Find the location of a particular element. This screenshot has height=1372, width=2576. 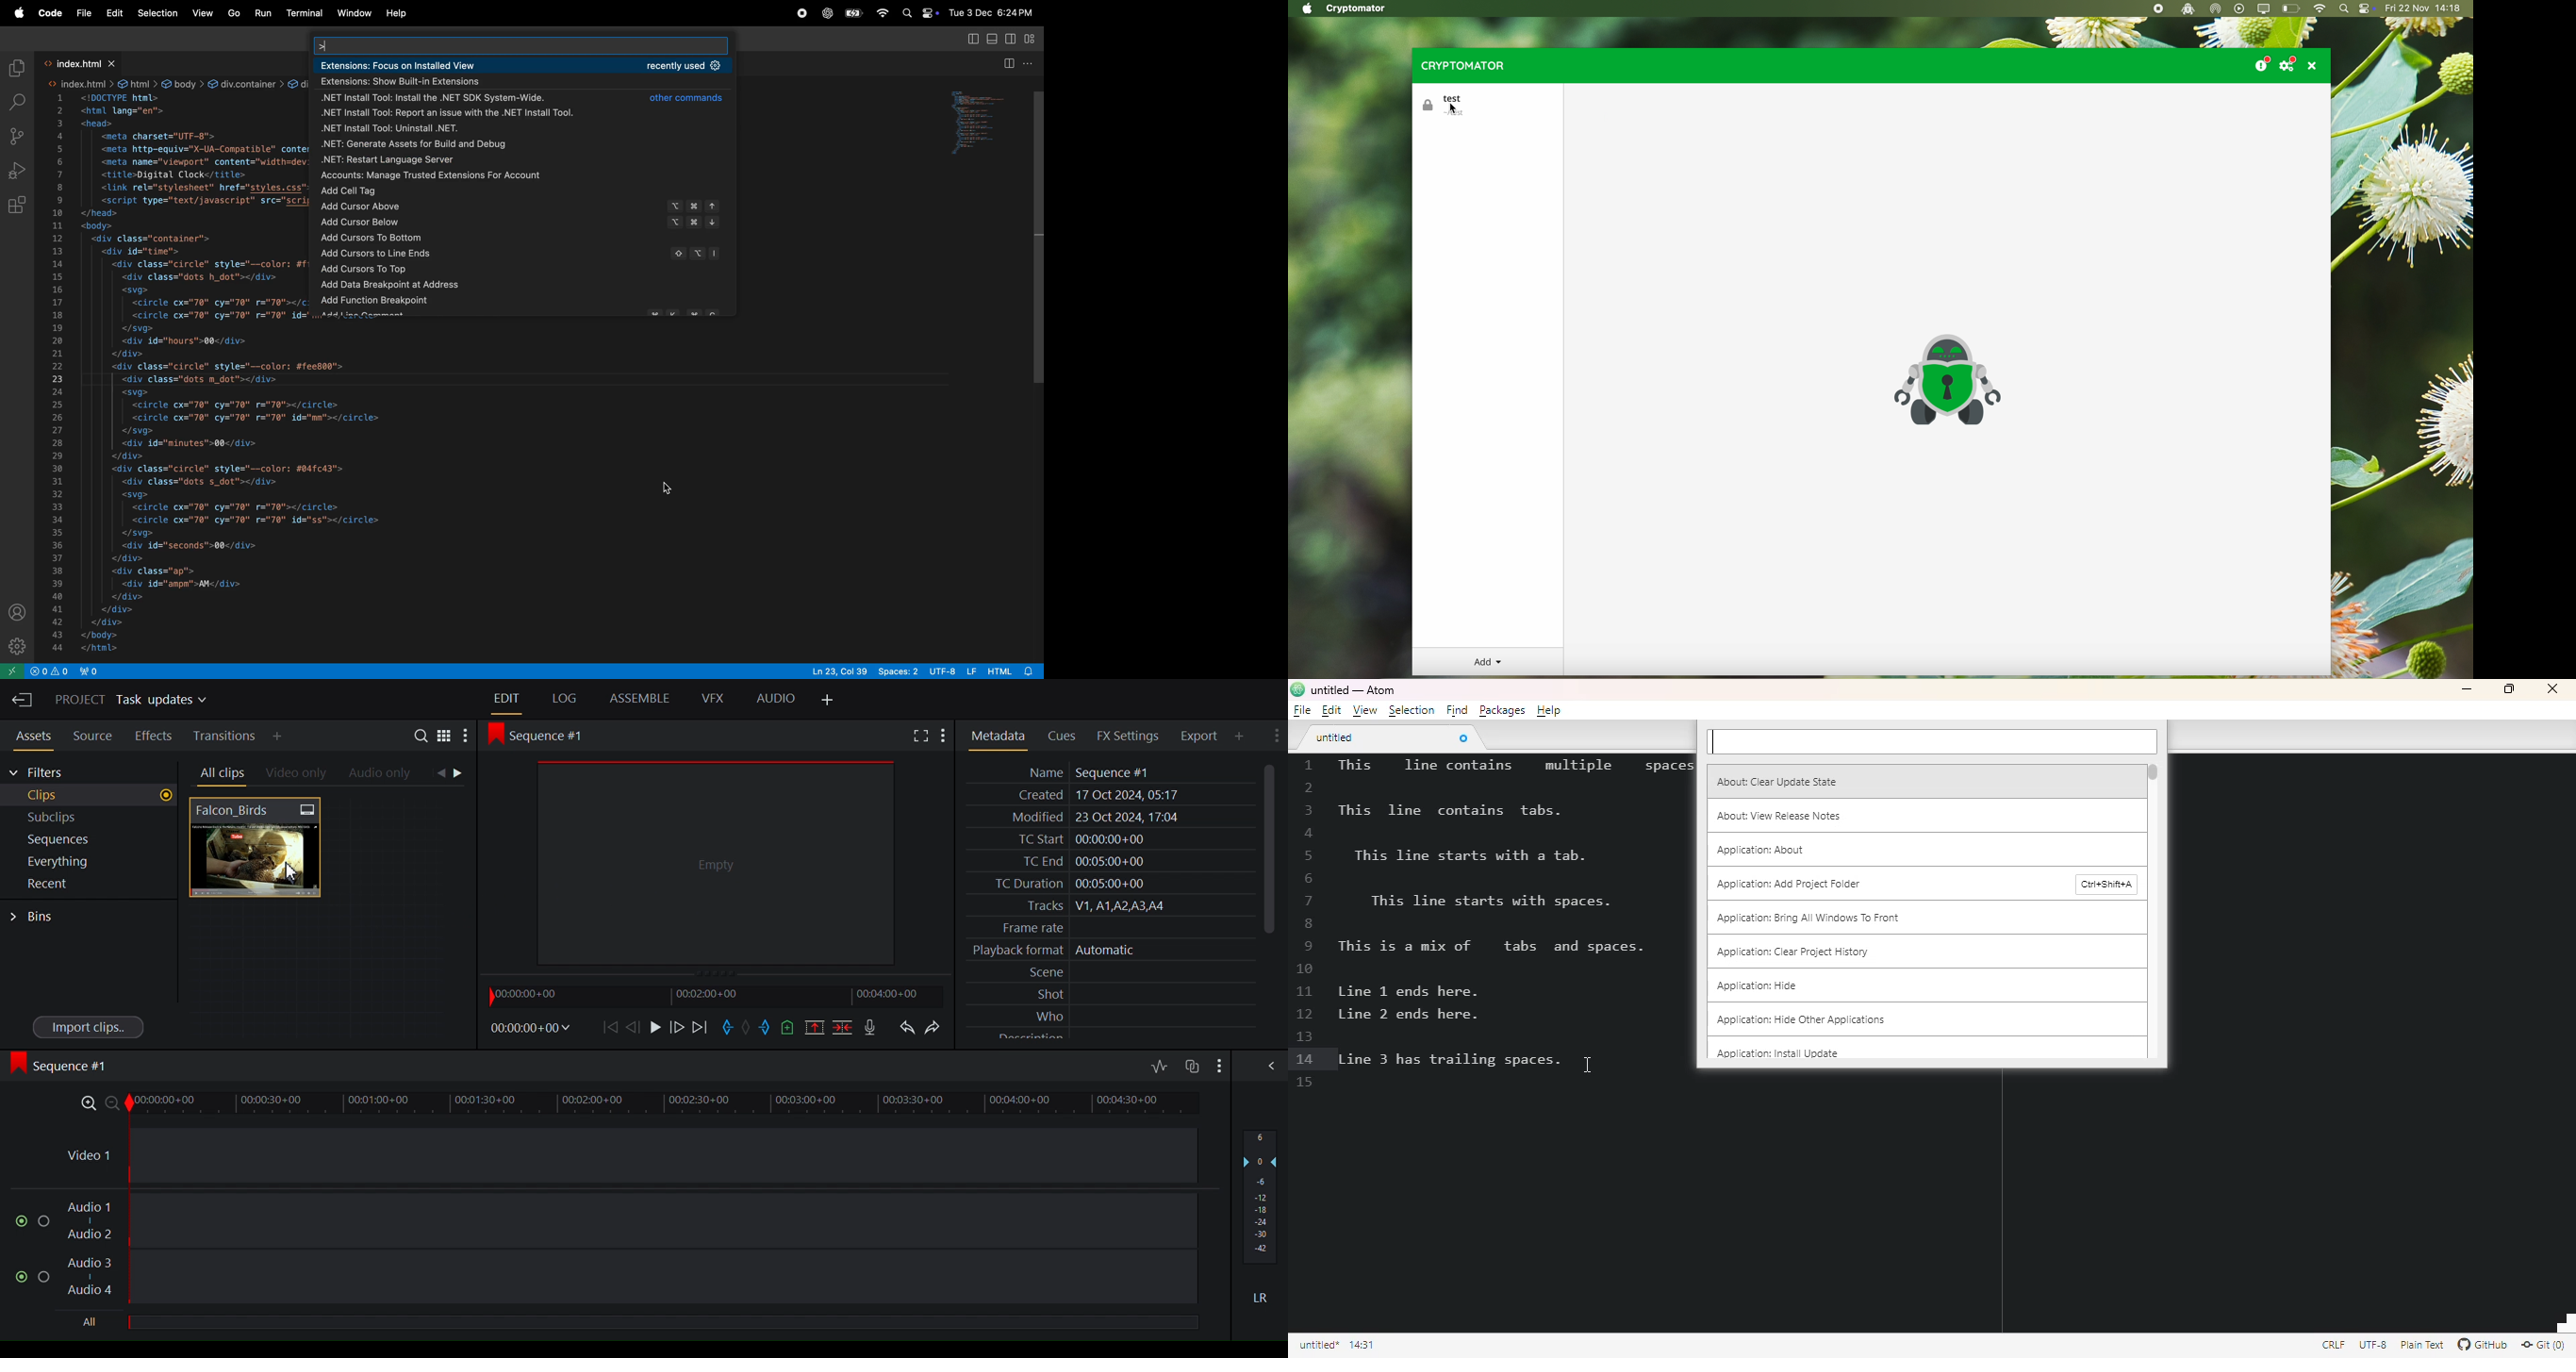

setting is located at coordinates (14, 645).